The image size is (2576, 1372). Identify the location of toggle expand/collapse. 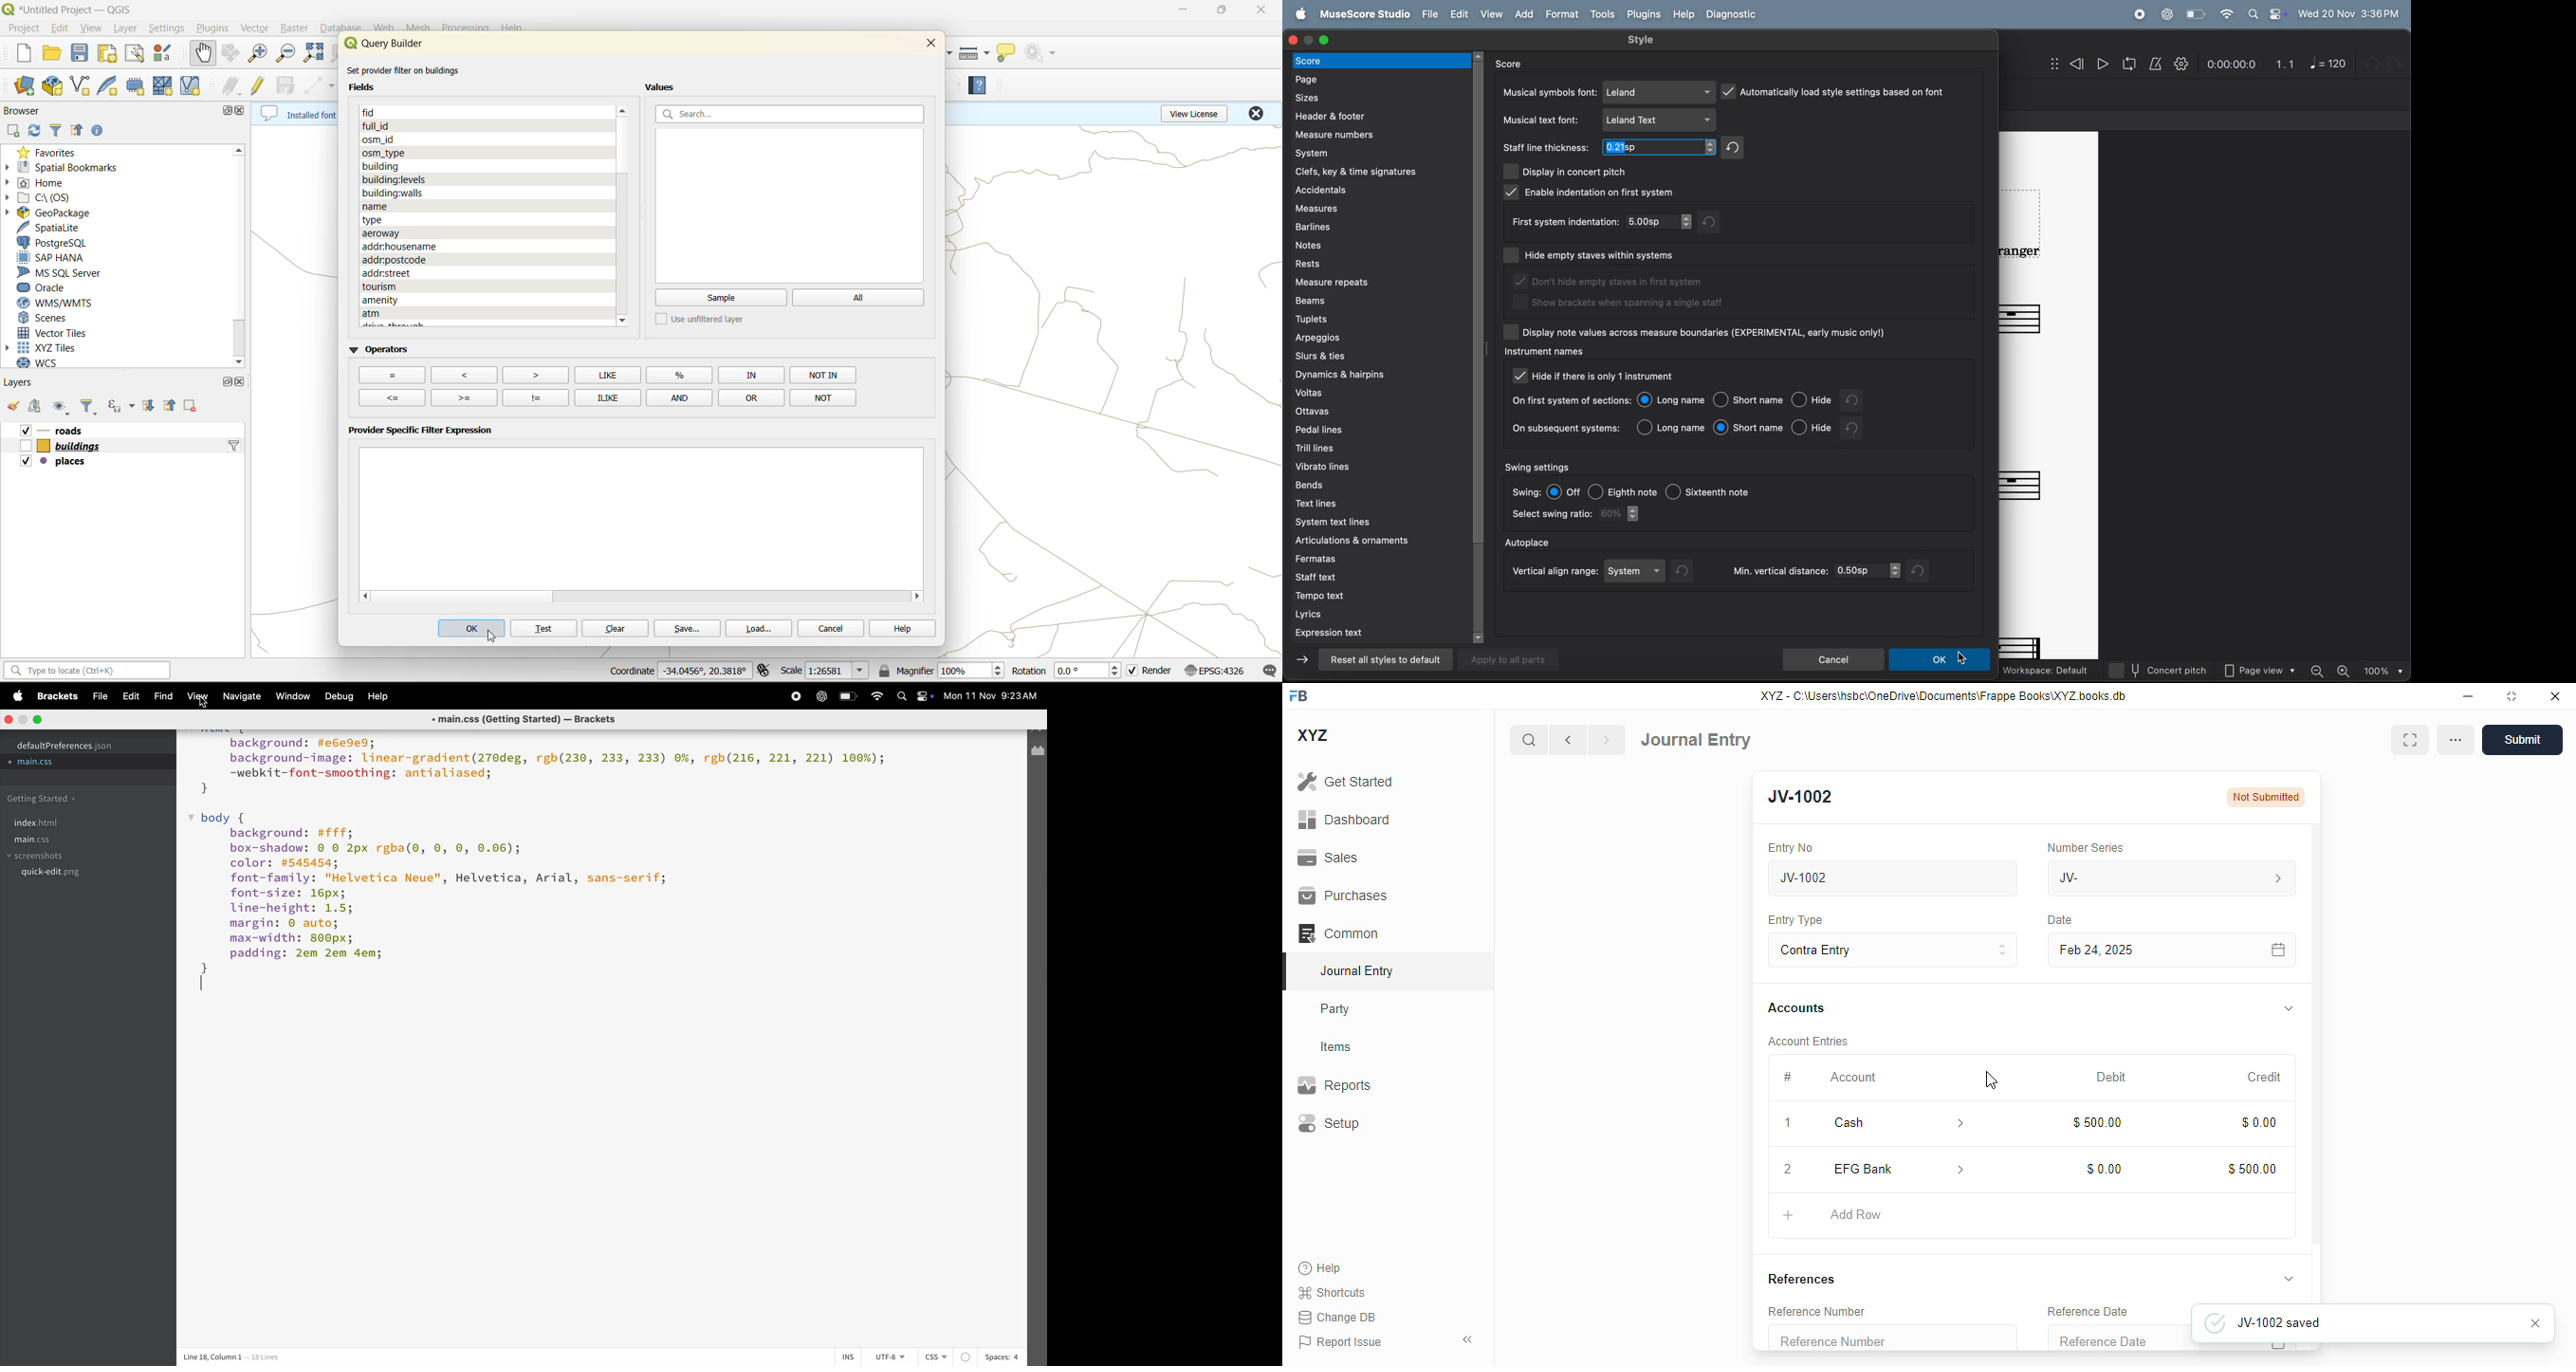
(2289, 1278).